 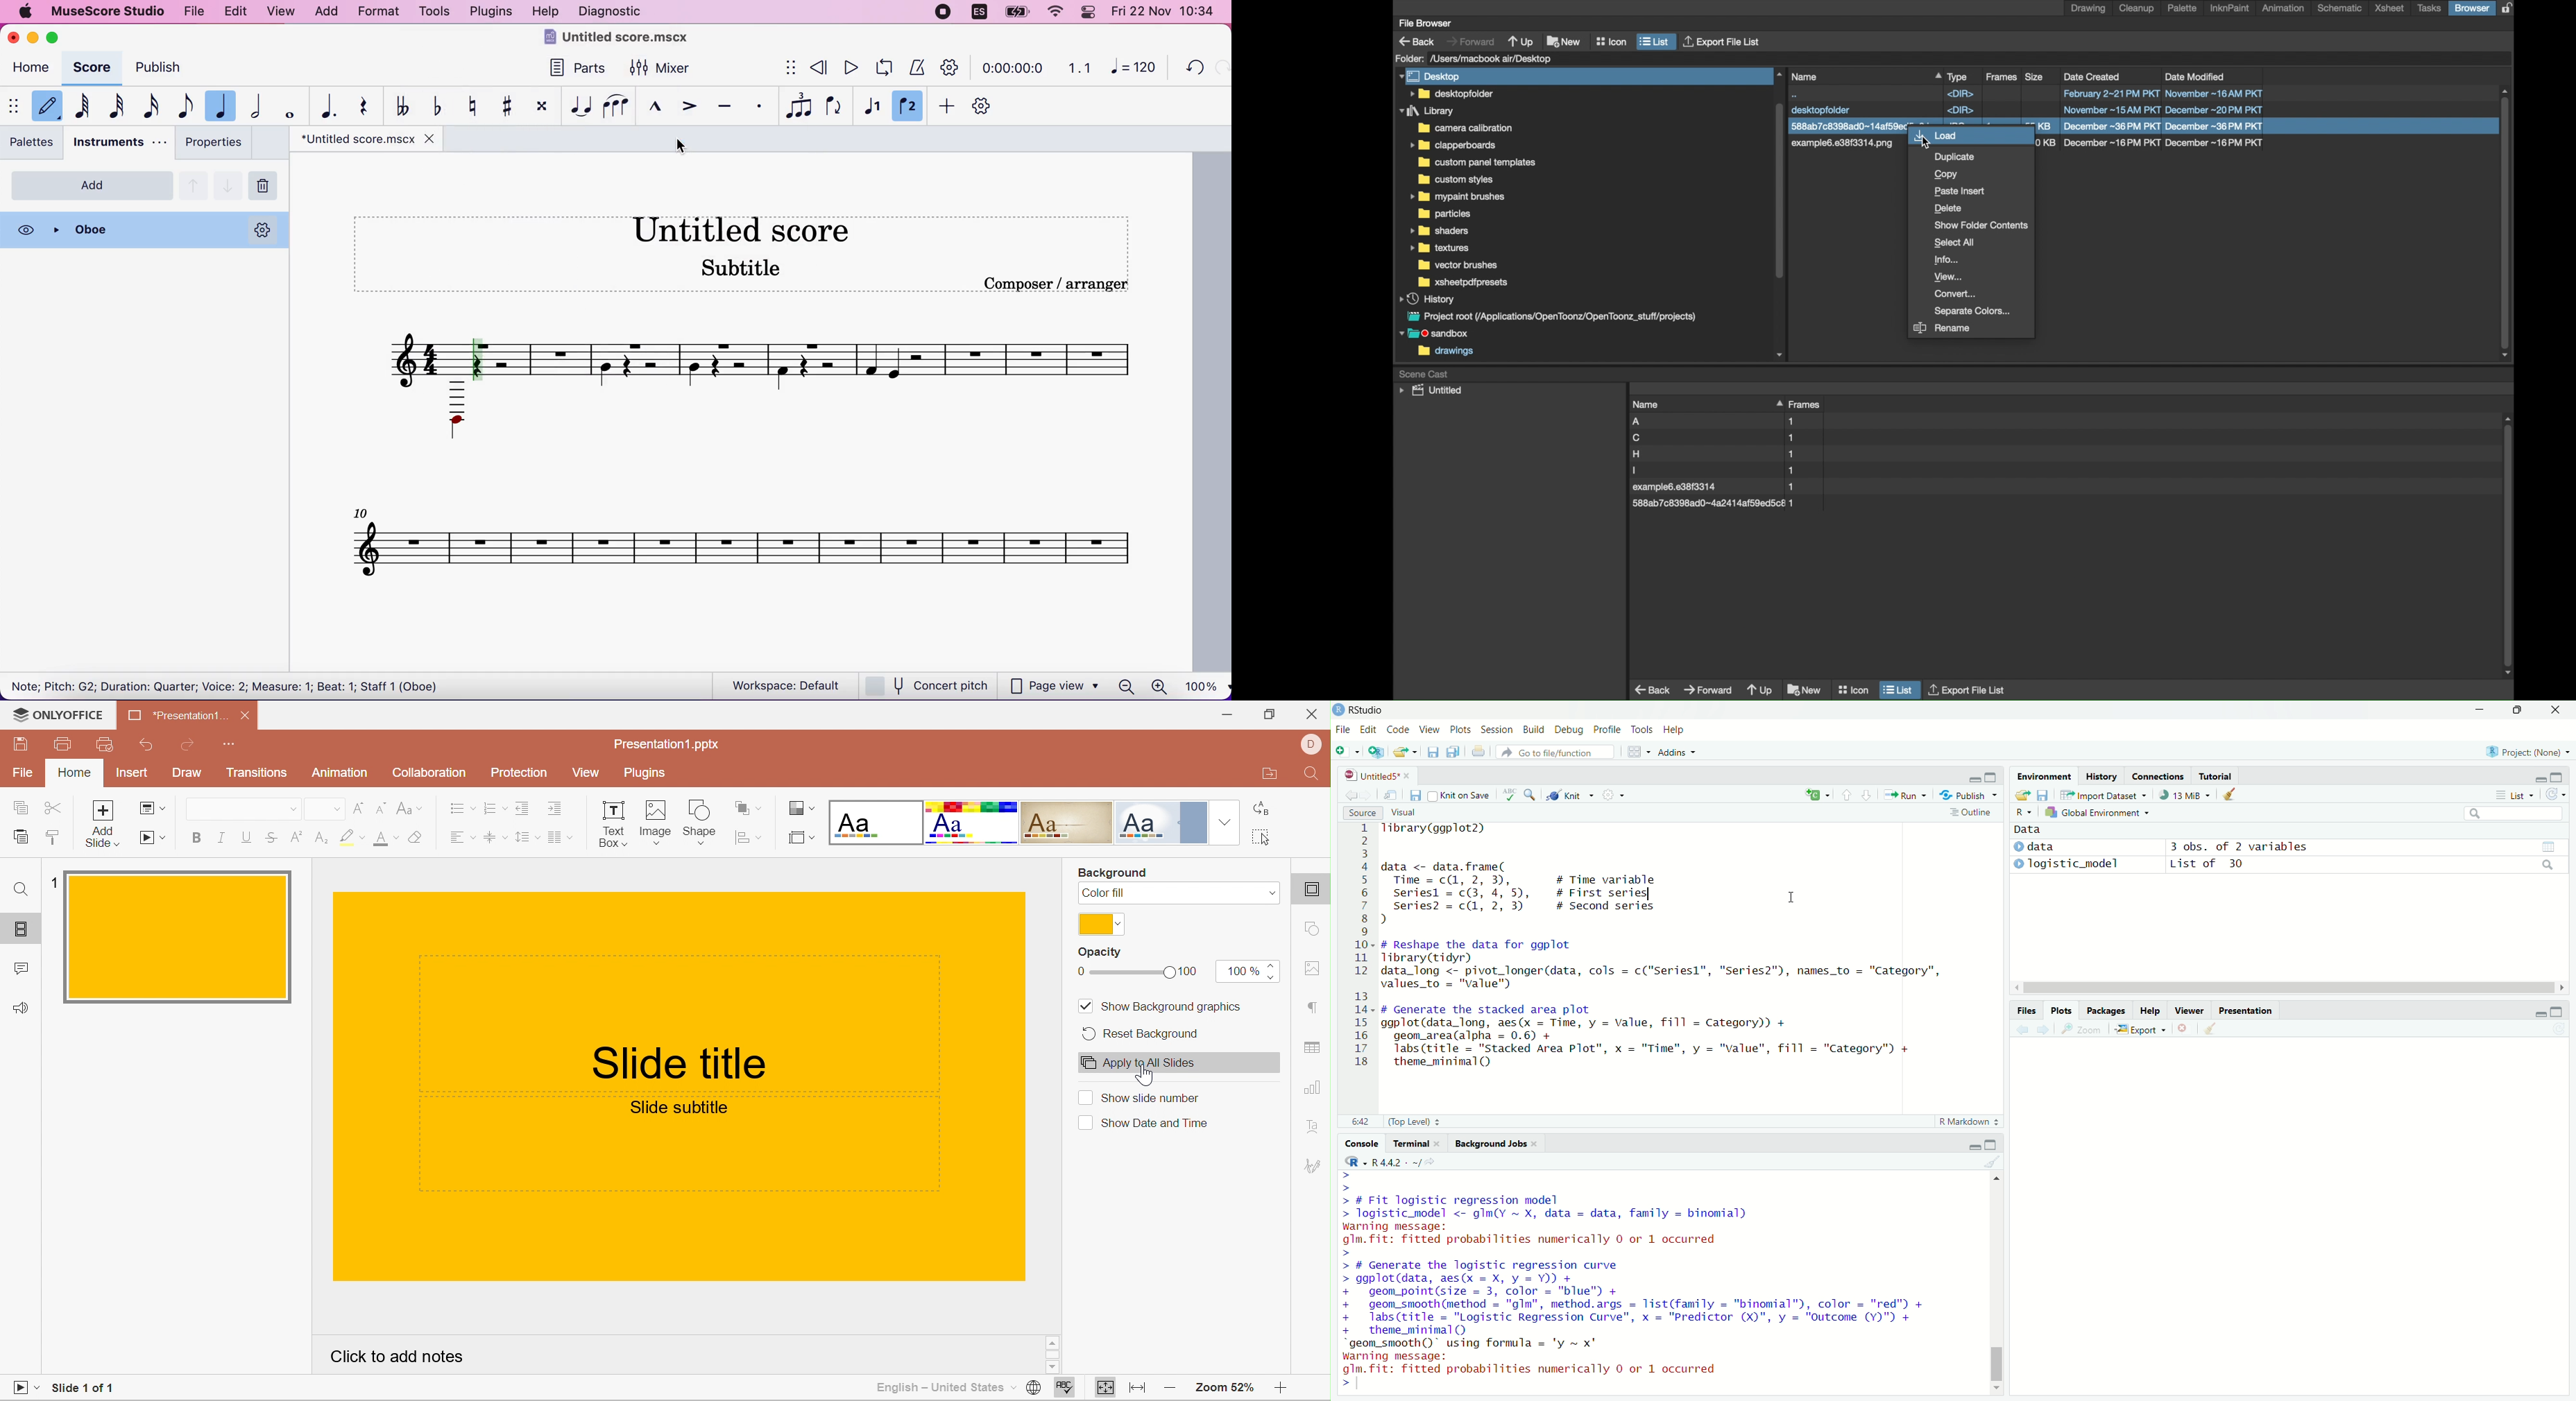 I want to click on Slide 1, so click(x=185, y=936).